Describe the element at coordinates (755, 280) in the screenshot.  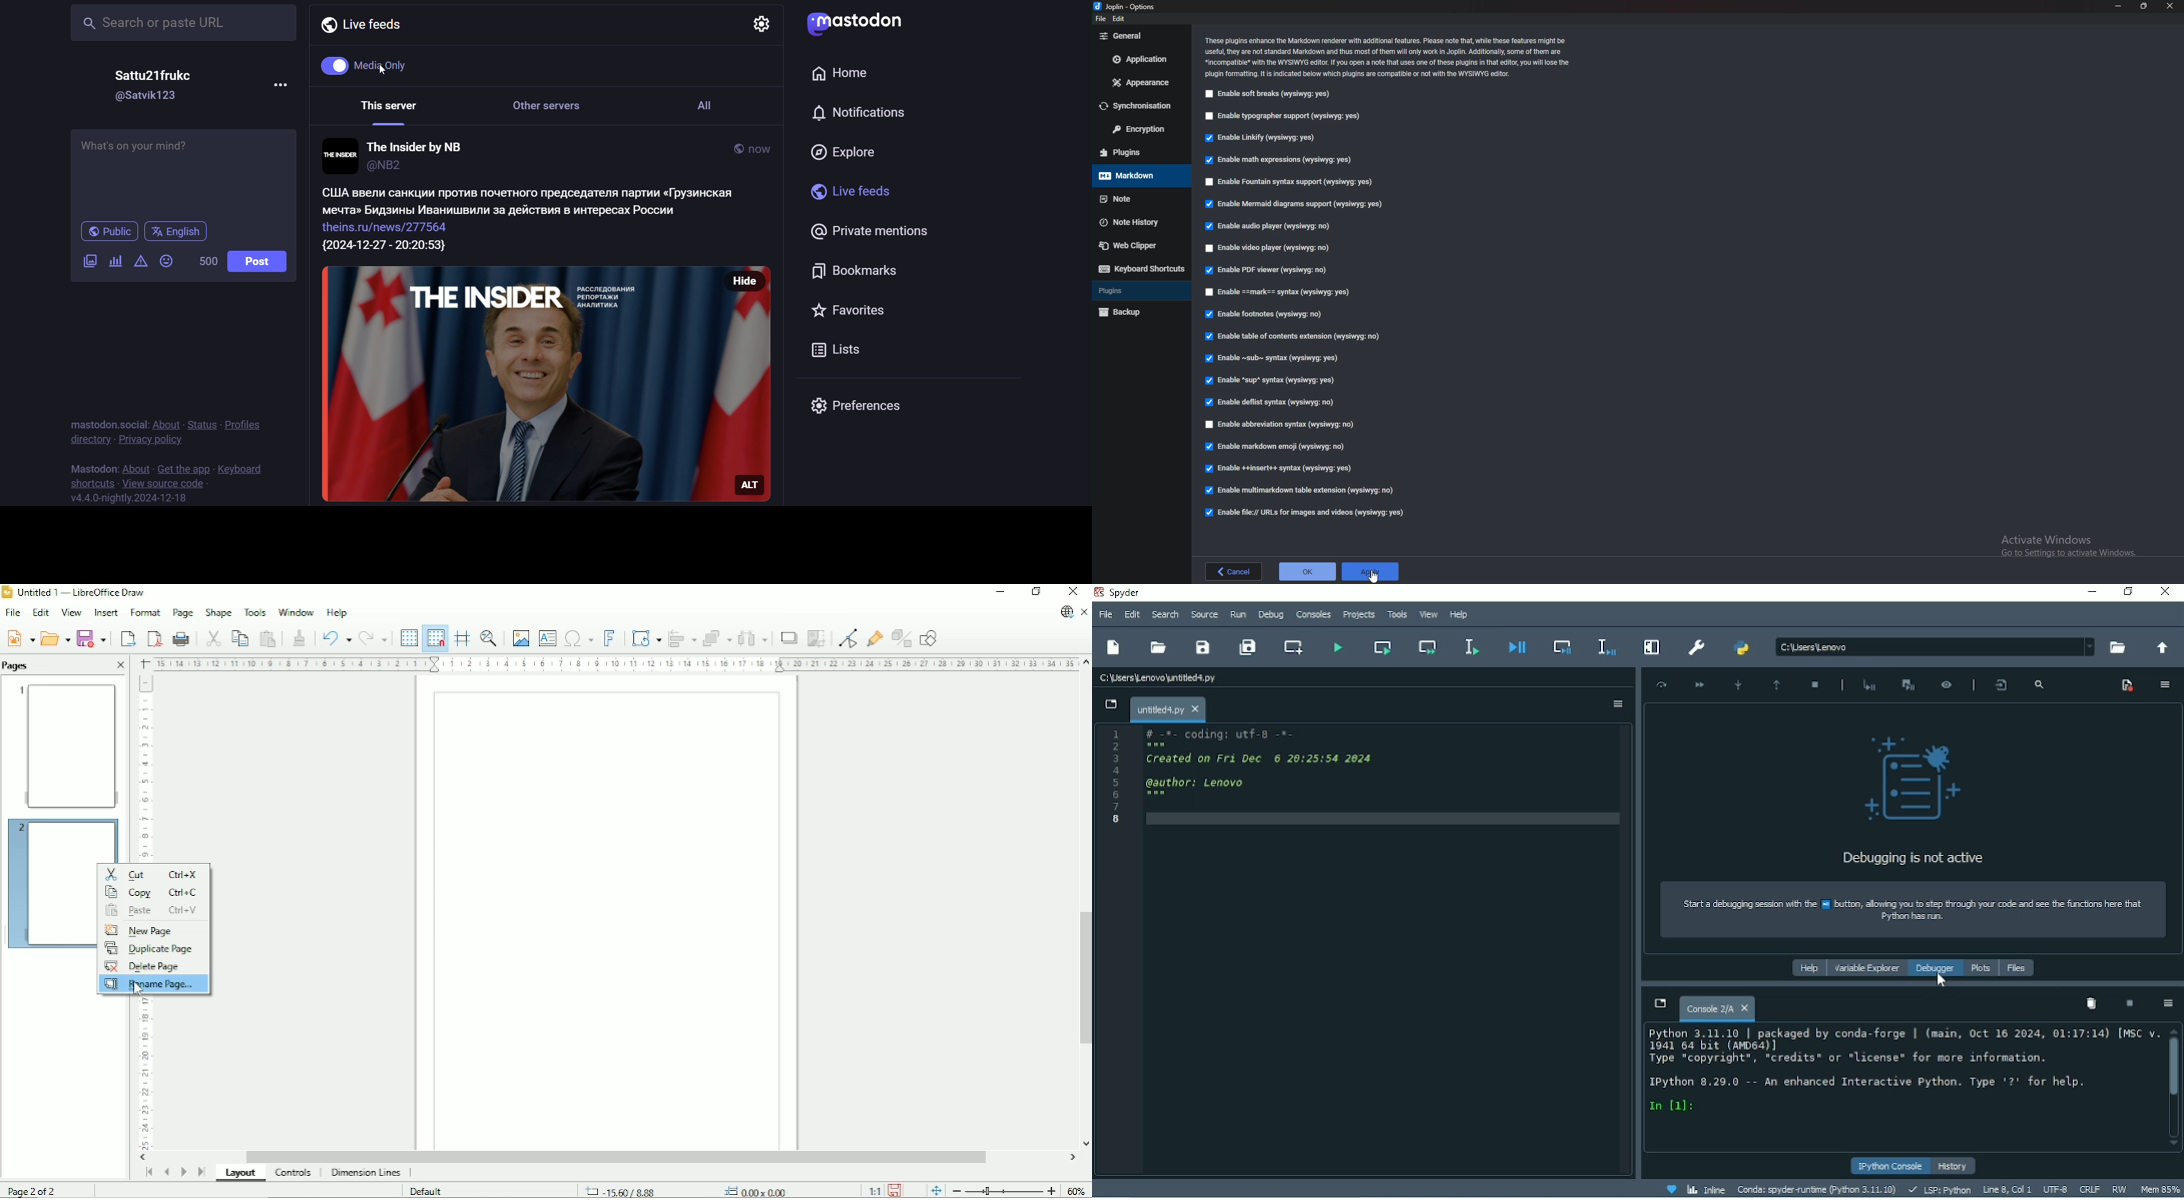
I see `hide` at that location.